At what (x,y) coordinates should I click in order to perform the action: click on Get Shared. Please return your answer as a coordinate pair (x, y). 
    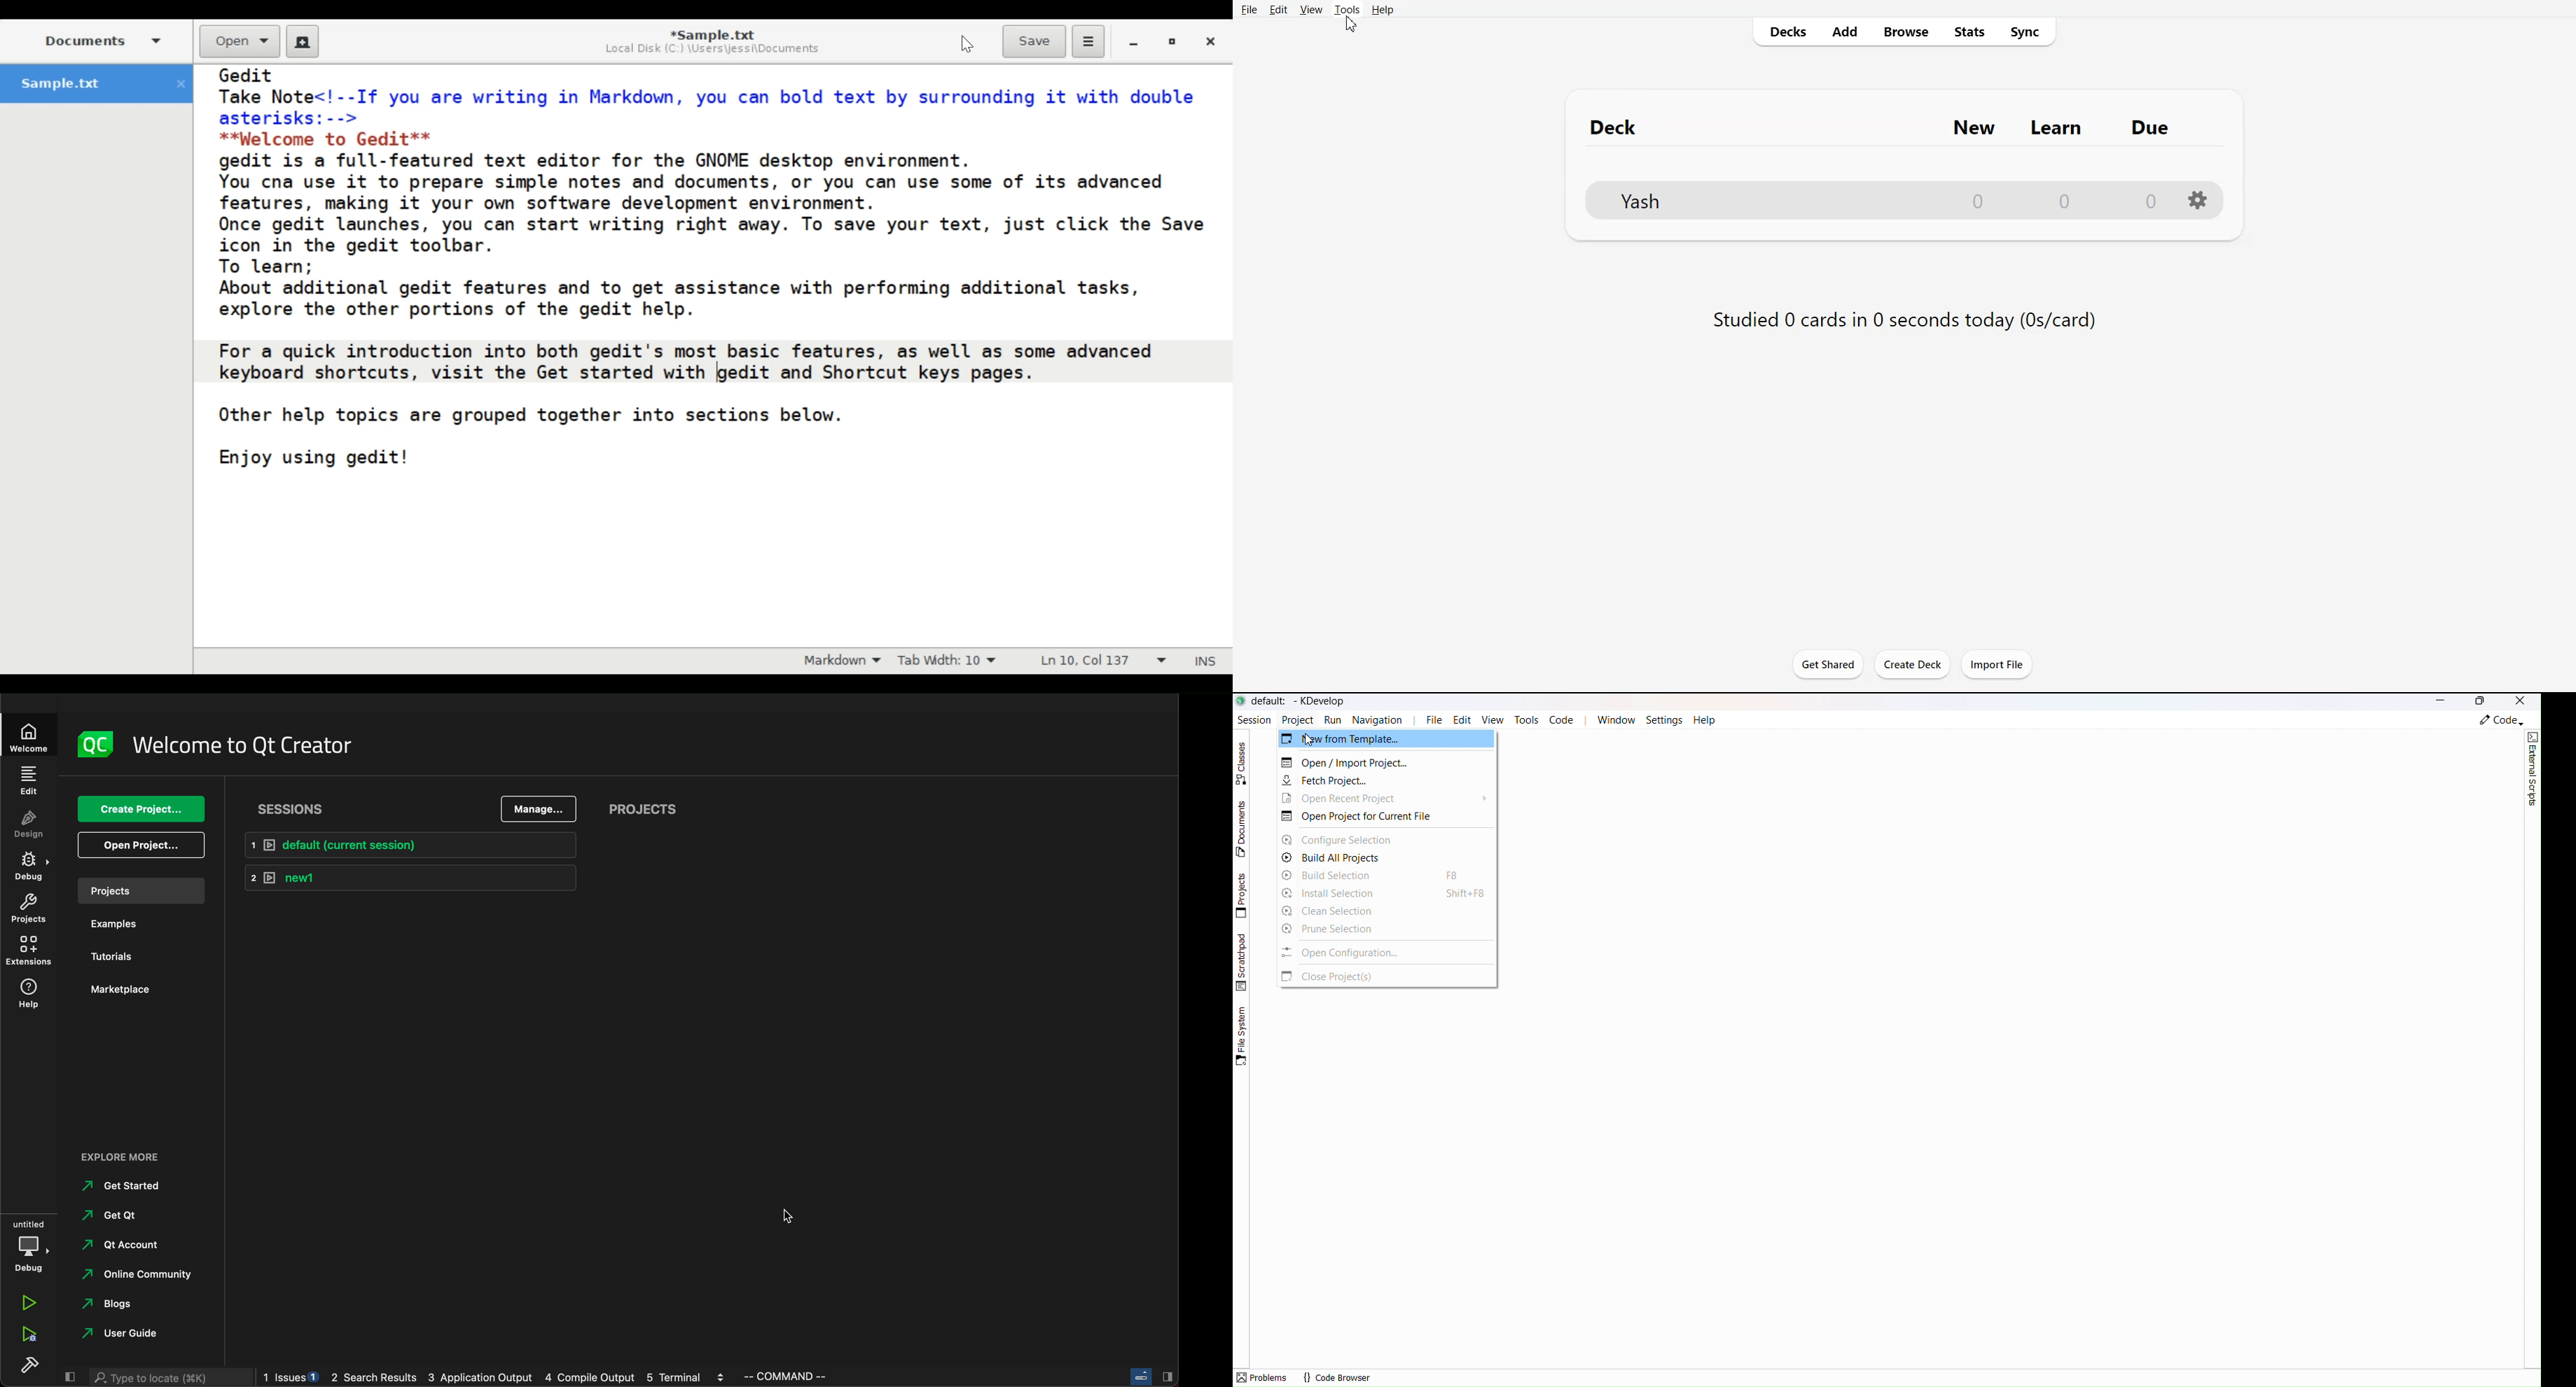
    Looking at the image, I should click on (1828, 664).